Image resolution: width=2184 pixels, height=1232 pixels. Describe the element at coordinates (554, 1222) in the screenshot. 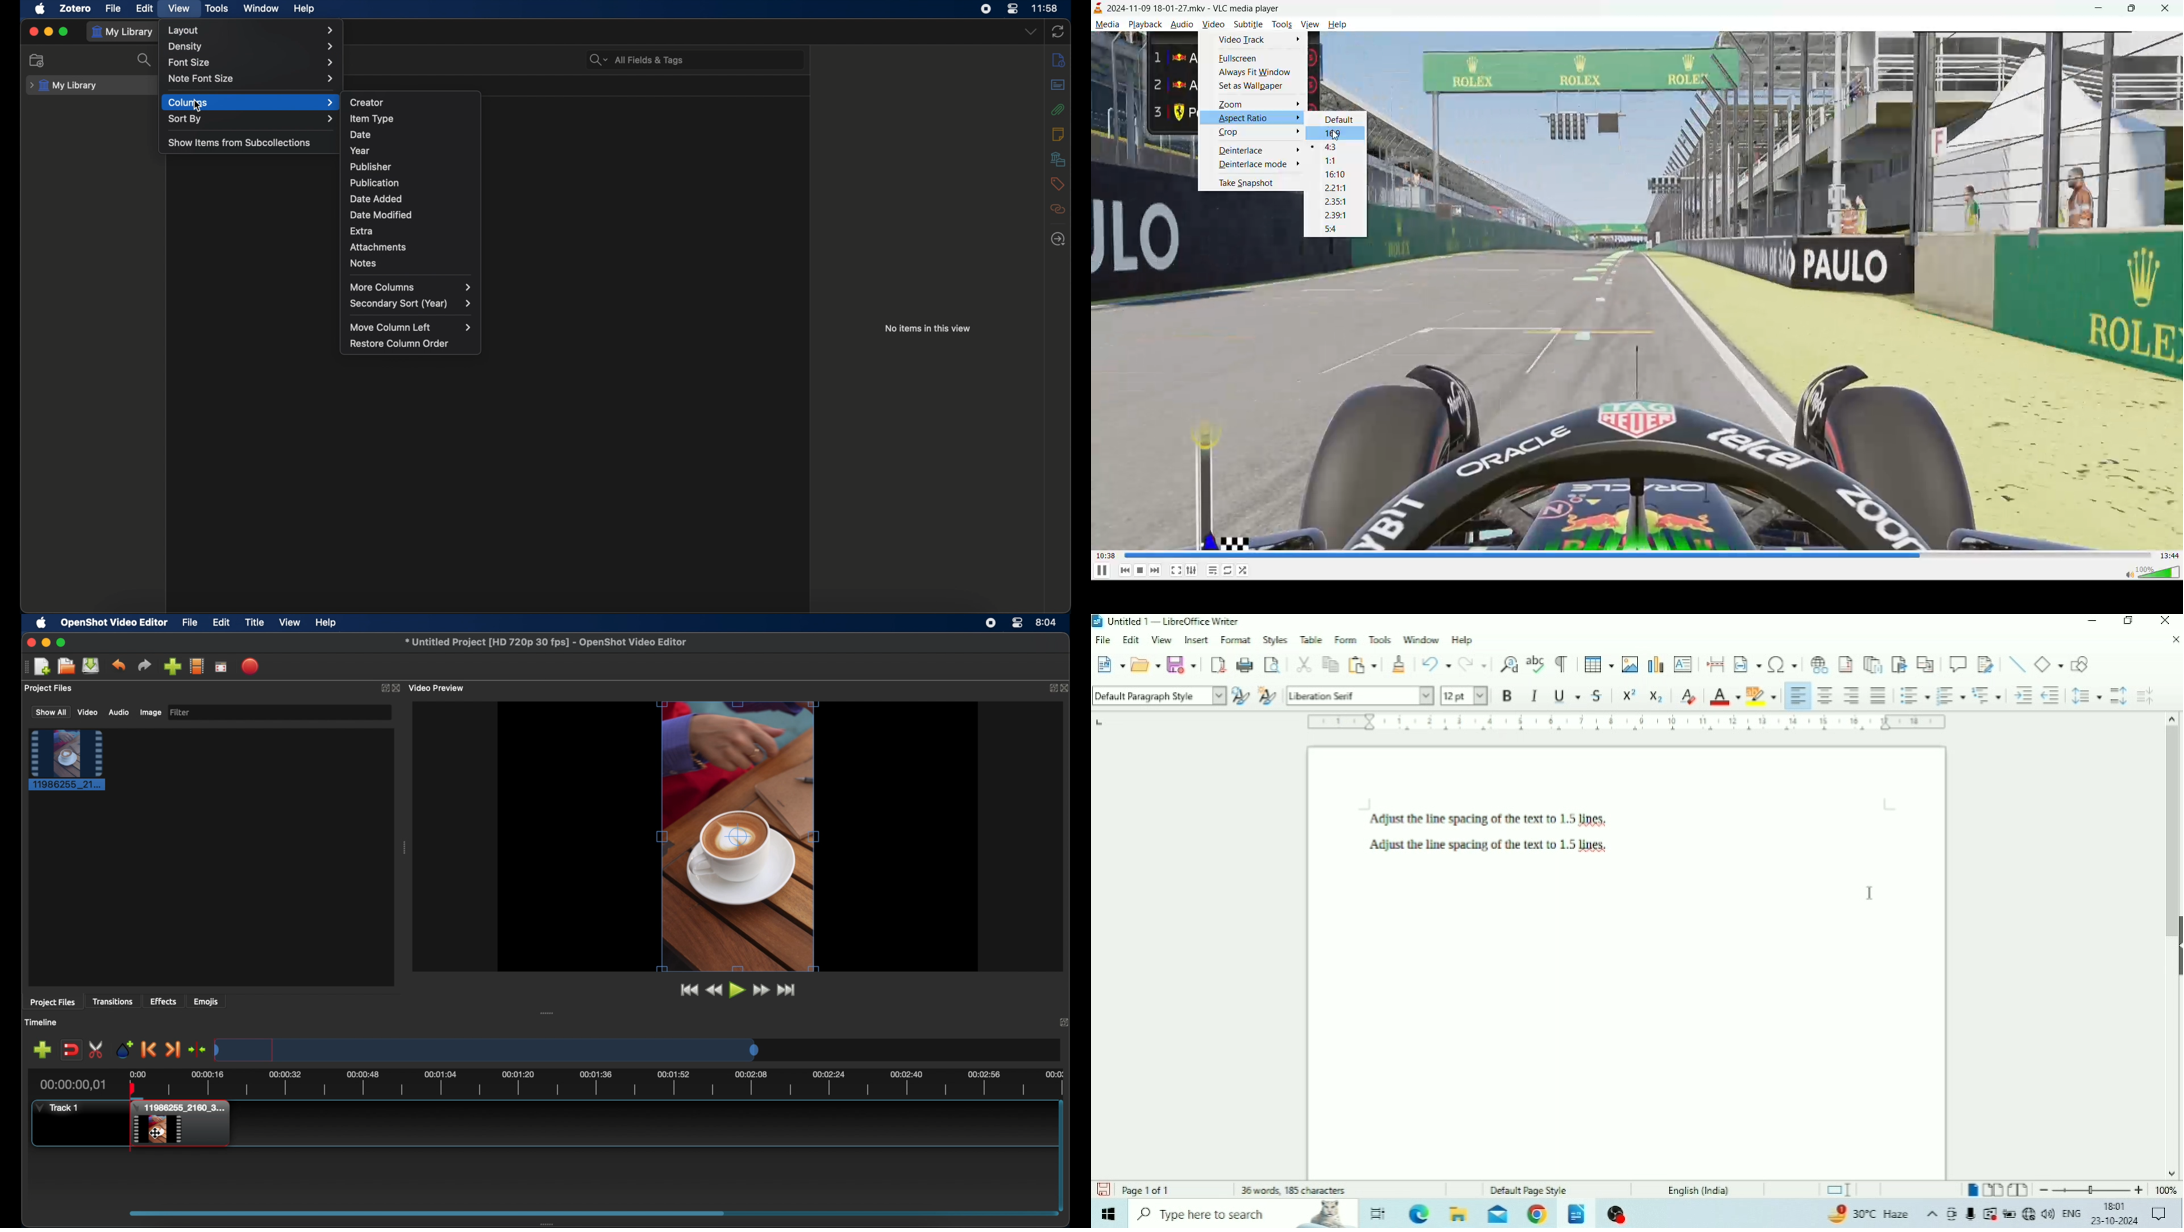

I see `drag handle` at that location.